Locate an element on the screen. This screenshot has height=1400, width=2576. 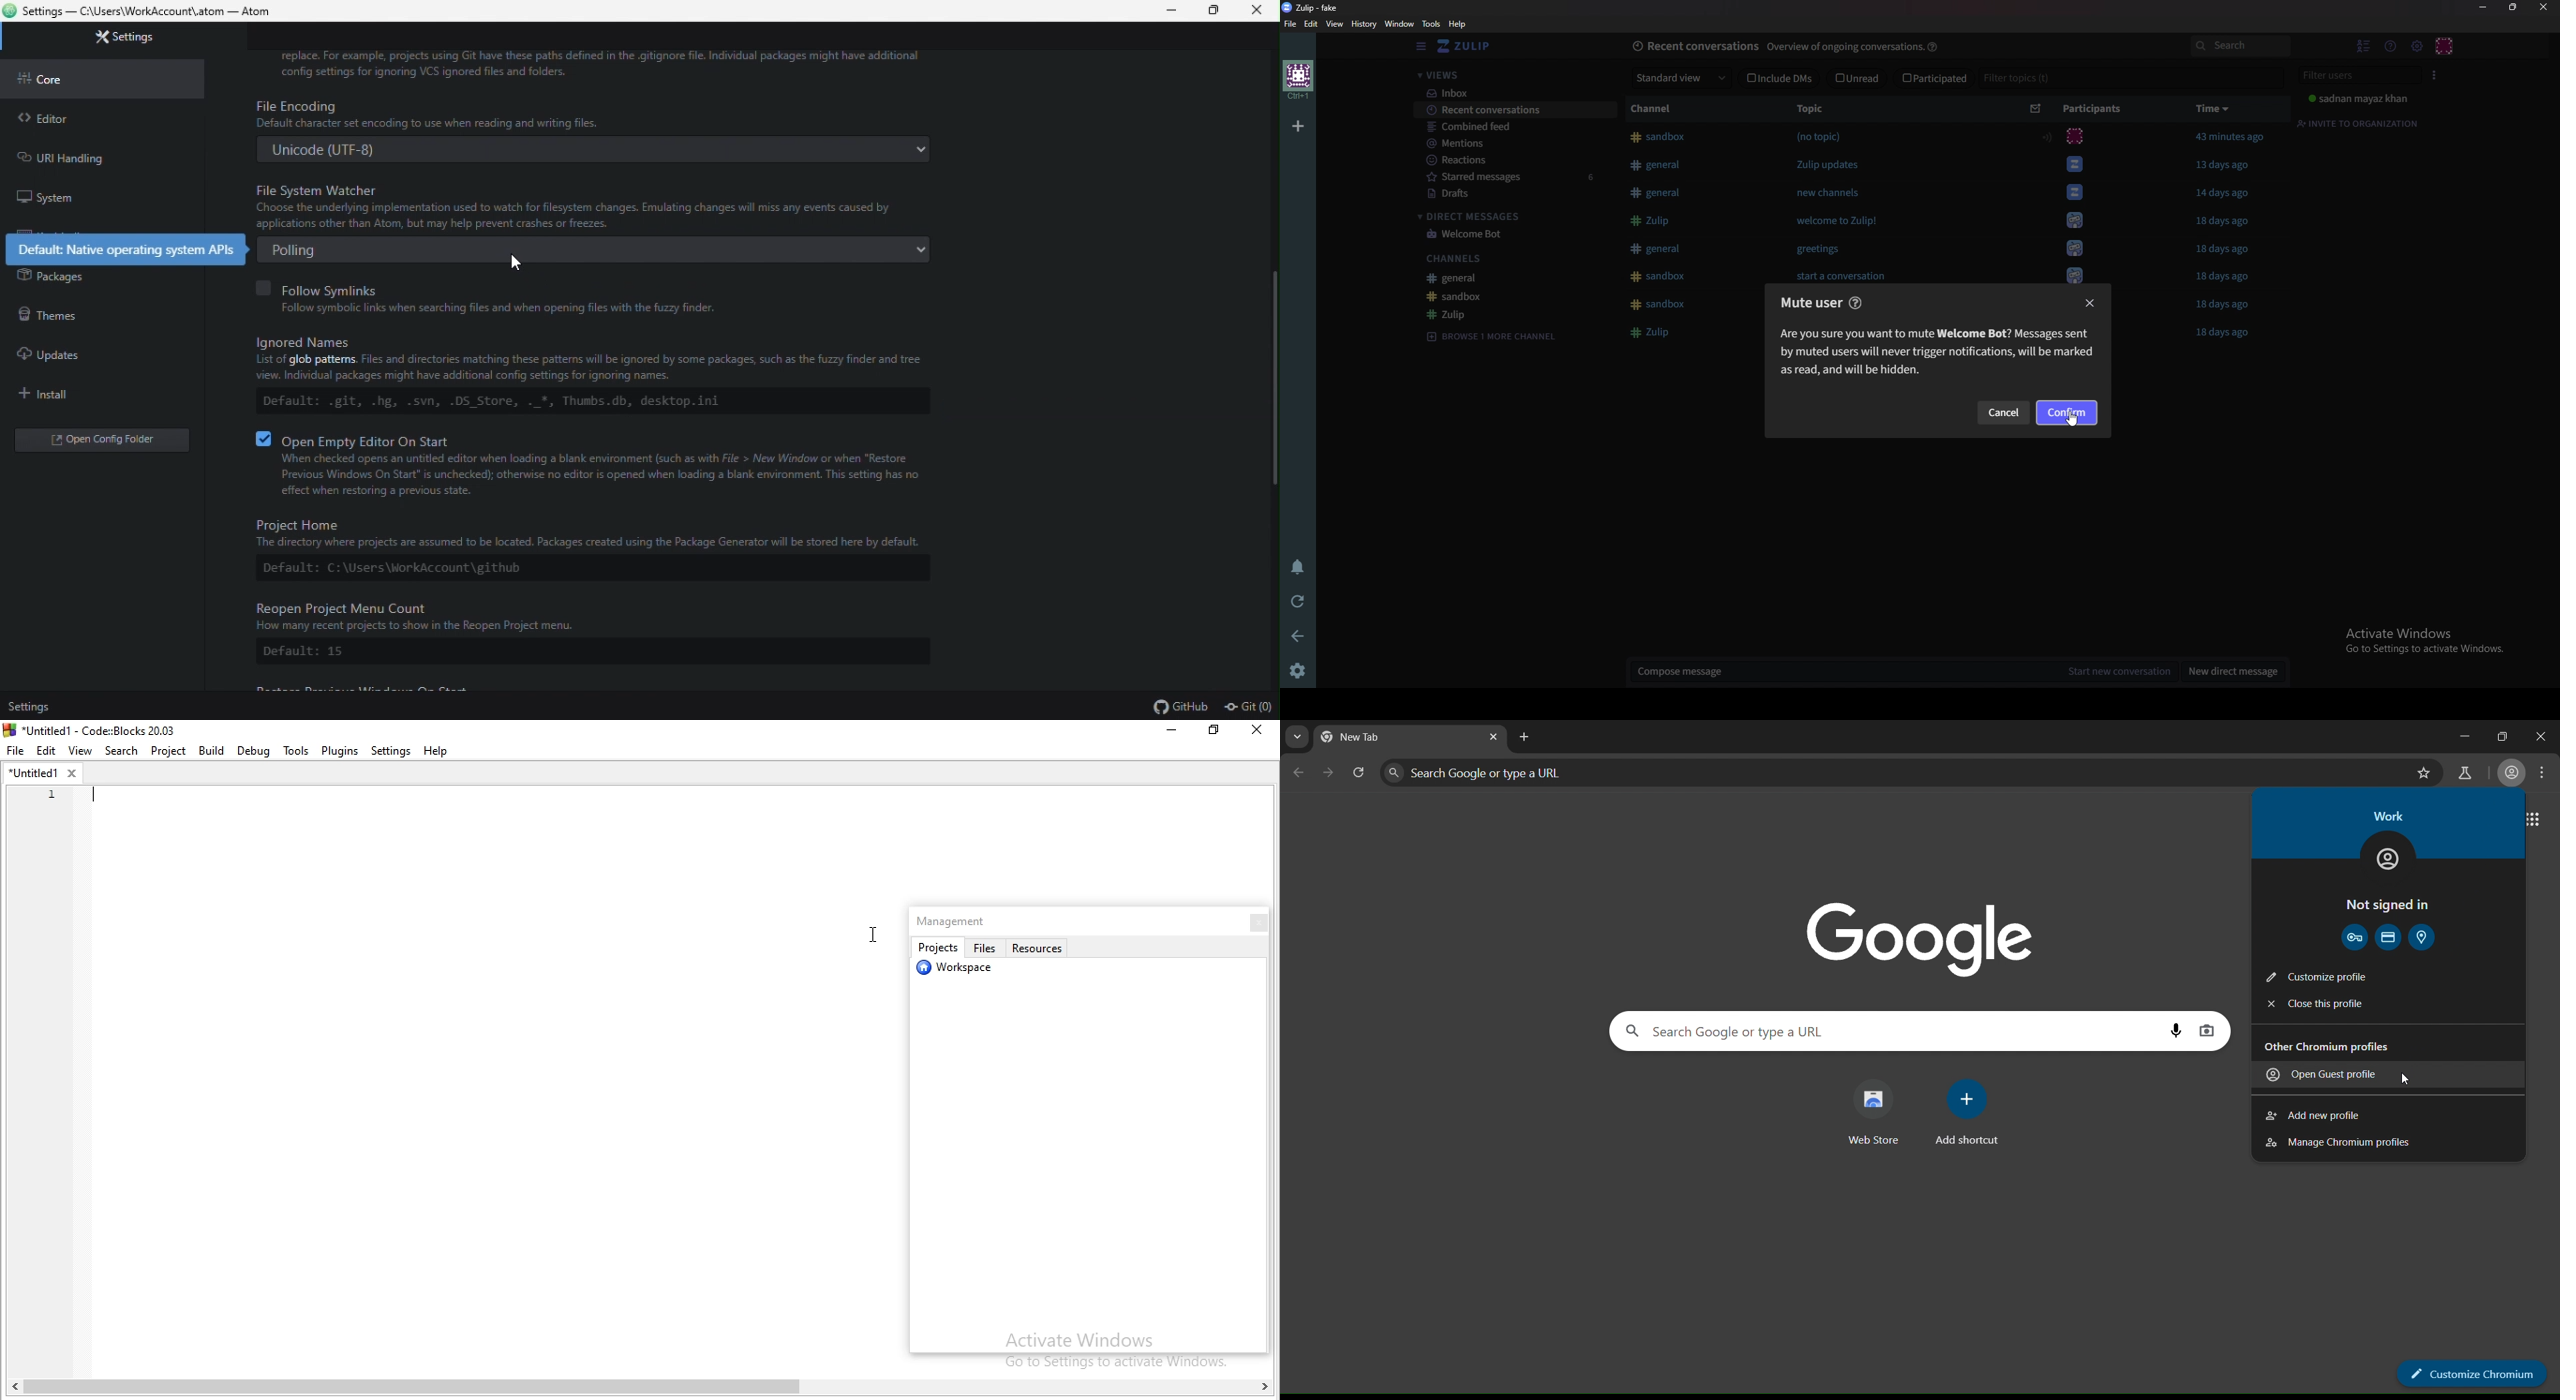
View  is located at coordinates (82, 749).